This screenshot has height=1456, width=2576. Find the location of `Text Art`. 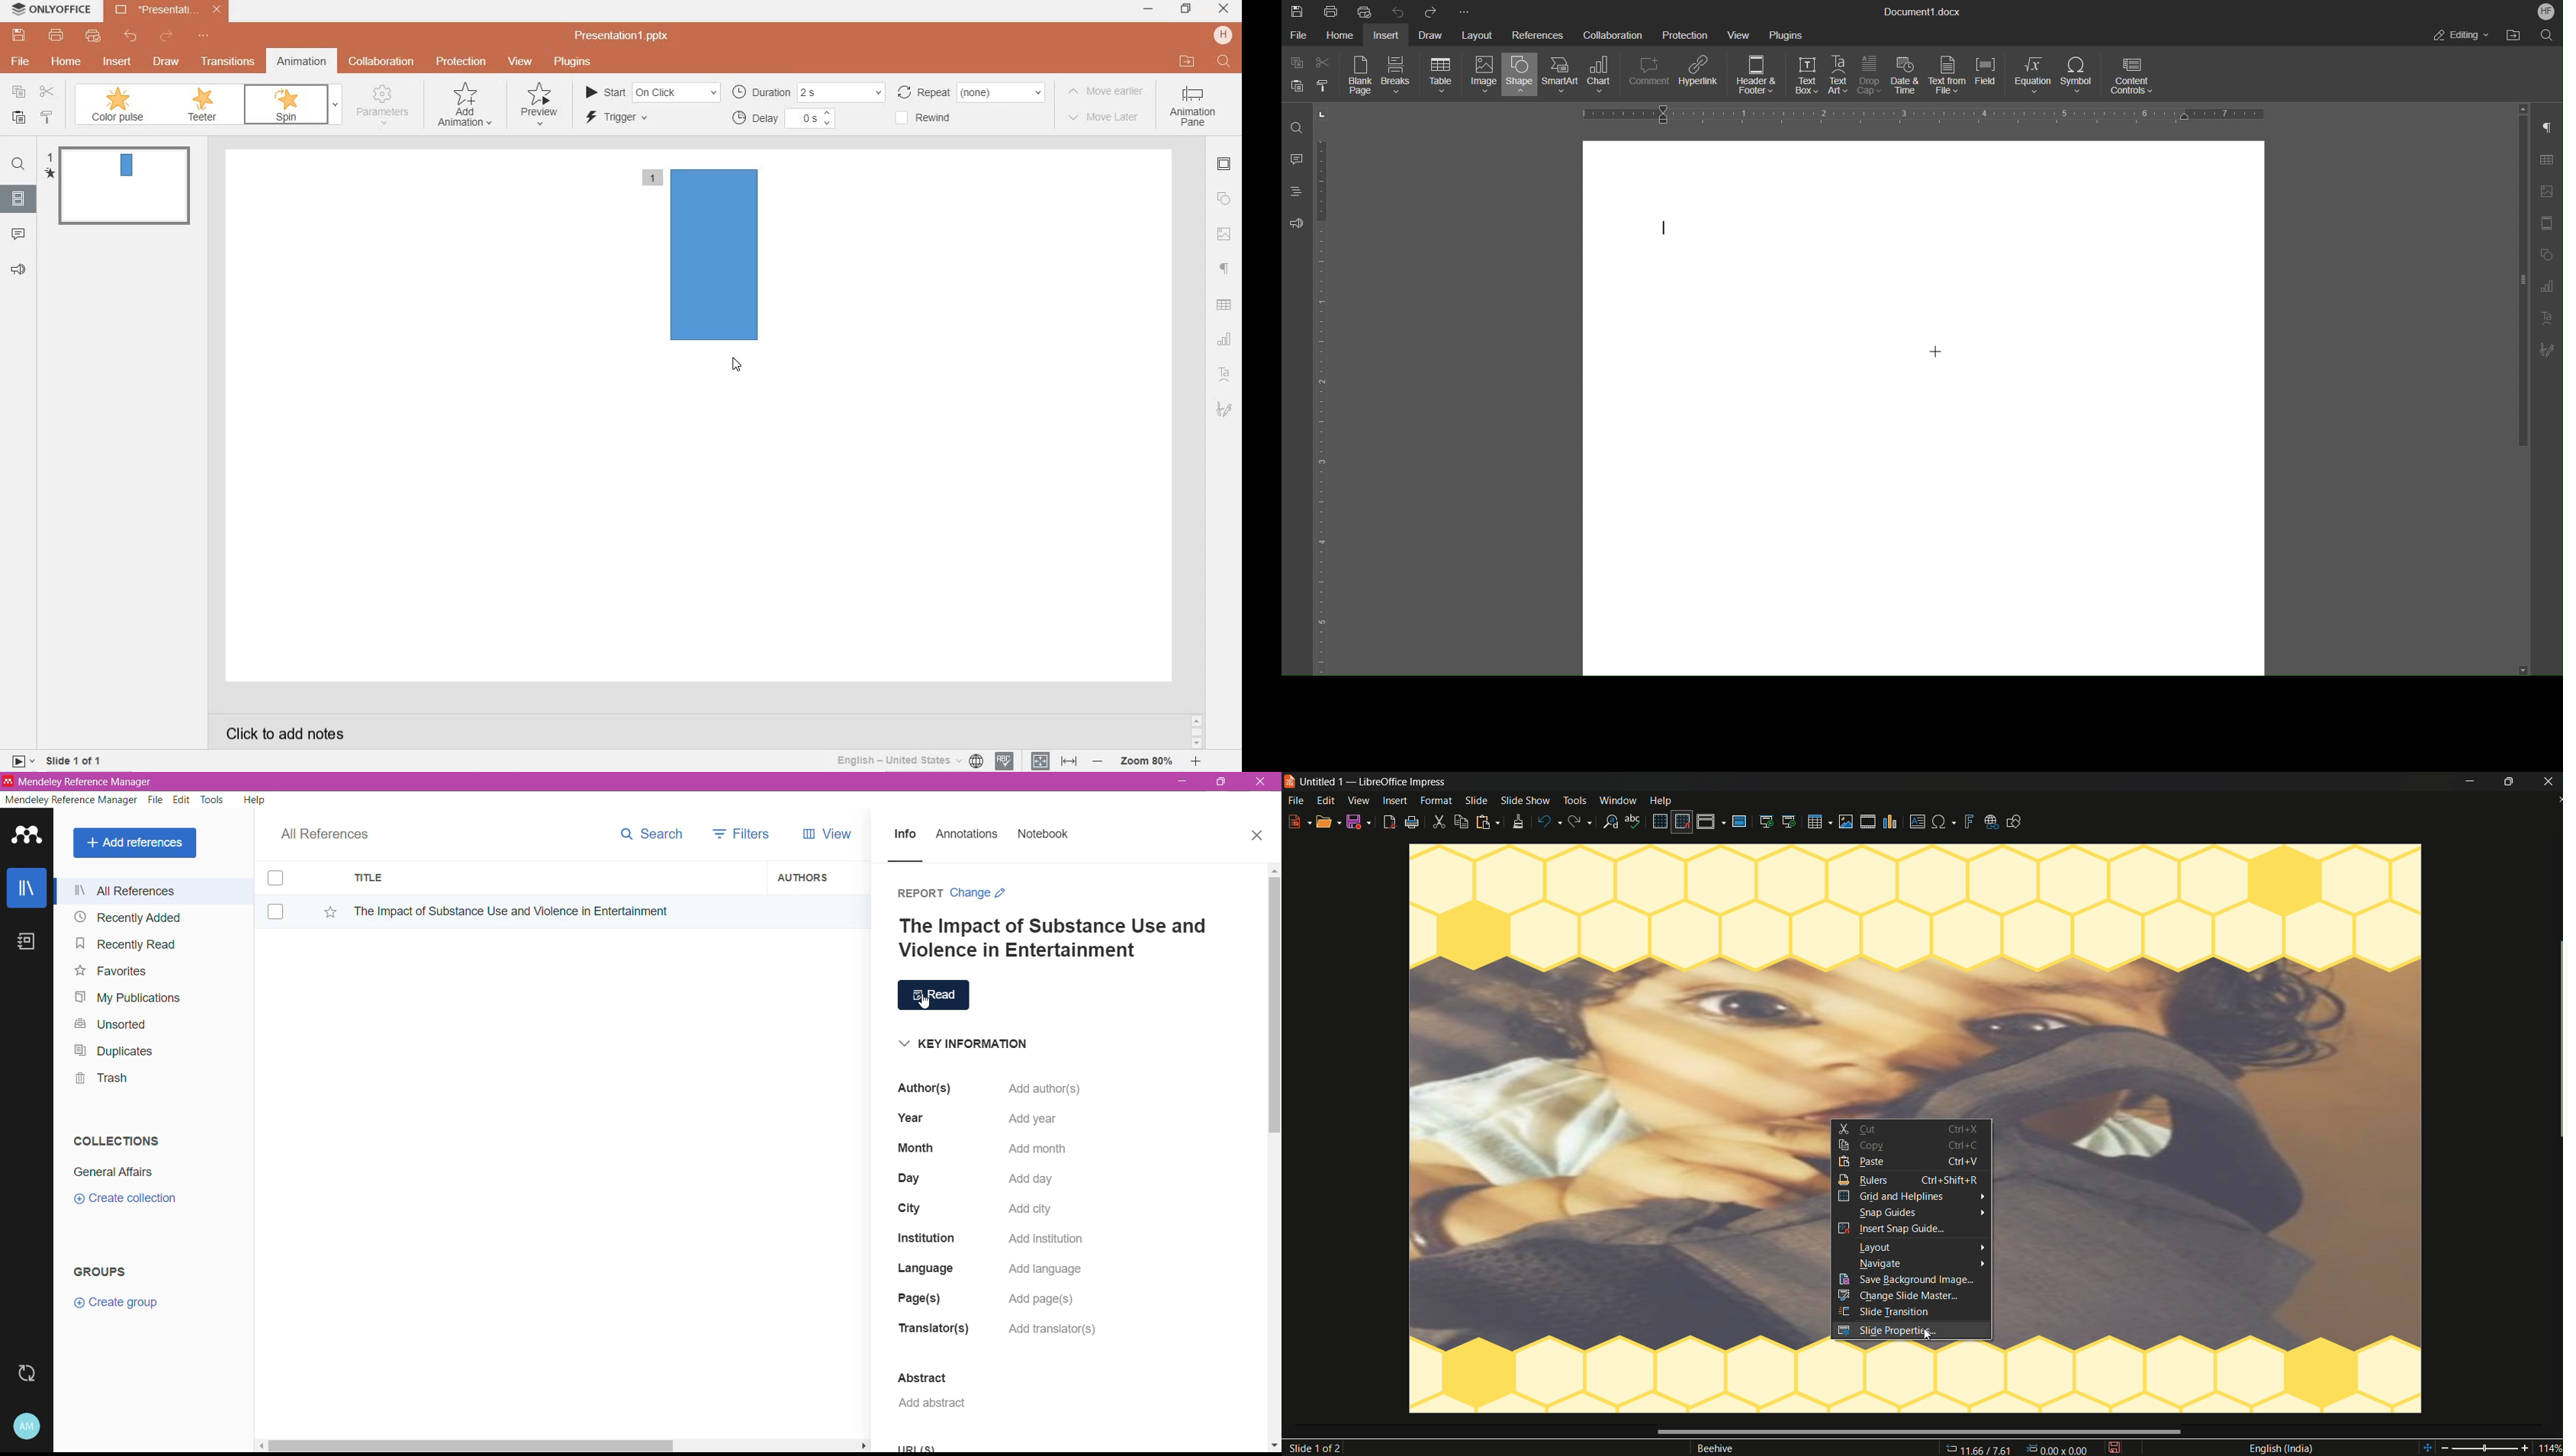

Text Art is located at coordinates (1839, 76).